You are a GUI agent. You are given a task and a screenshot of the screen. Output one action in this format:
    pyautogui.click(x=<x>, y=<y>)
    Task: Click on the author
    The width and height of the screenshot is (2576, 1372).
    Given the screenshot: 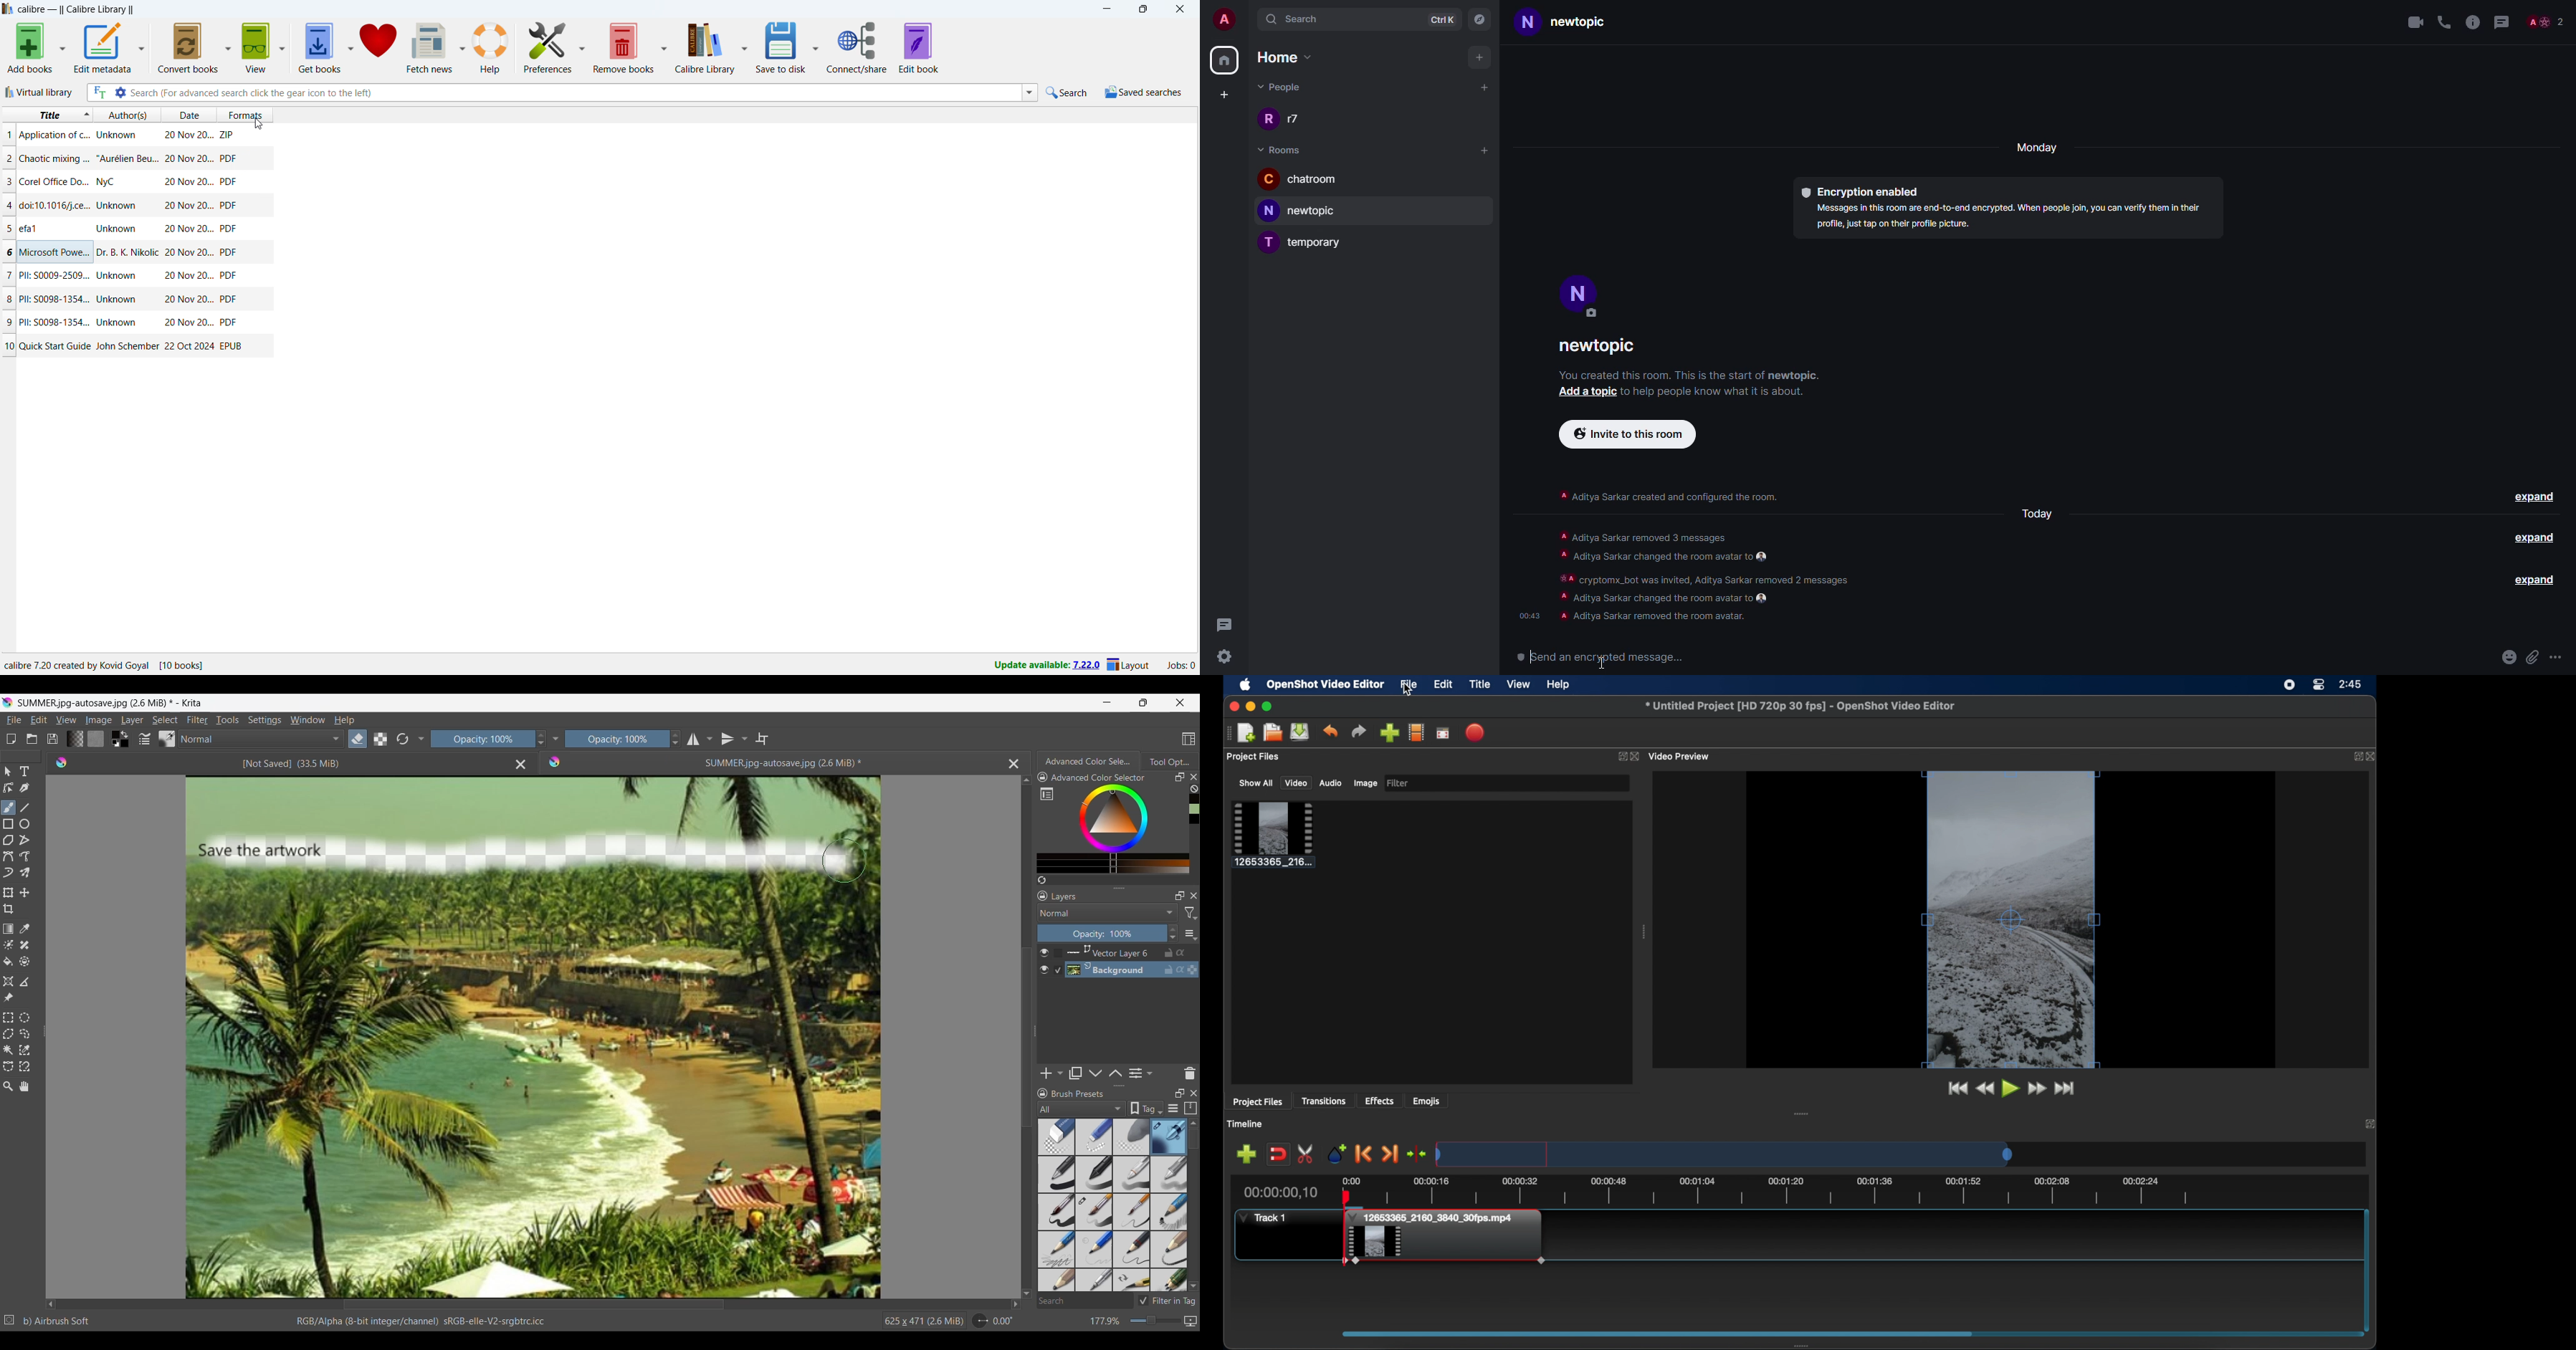 What is the action you would take?
    pyautogui.click(x=127, y=252)
    